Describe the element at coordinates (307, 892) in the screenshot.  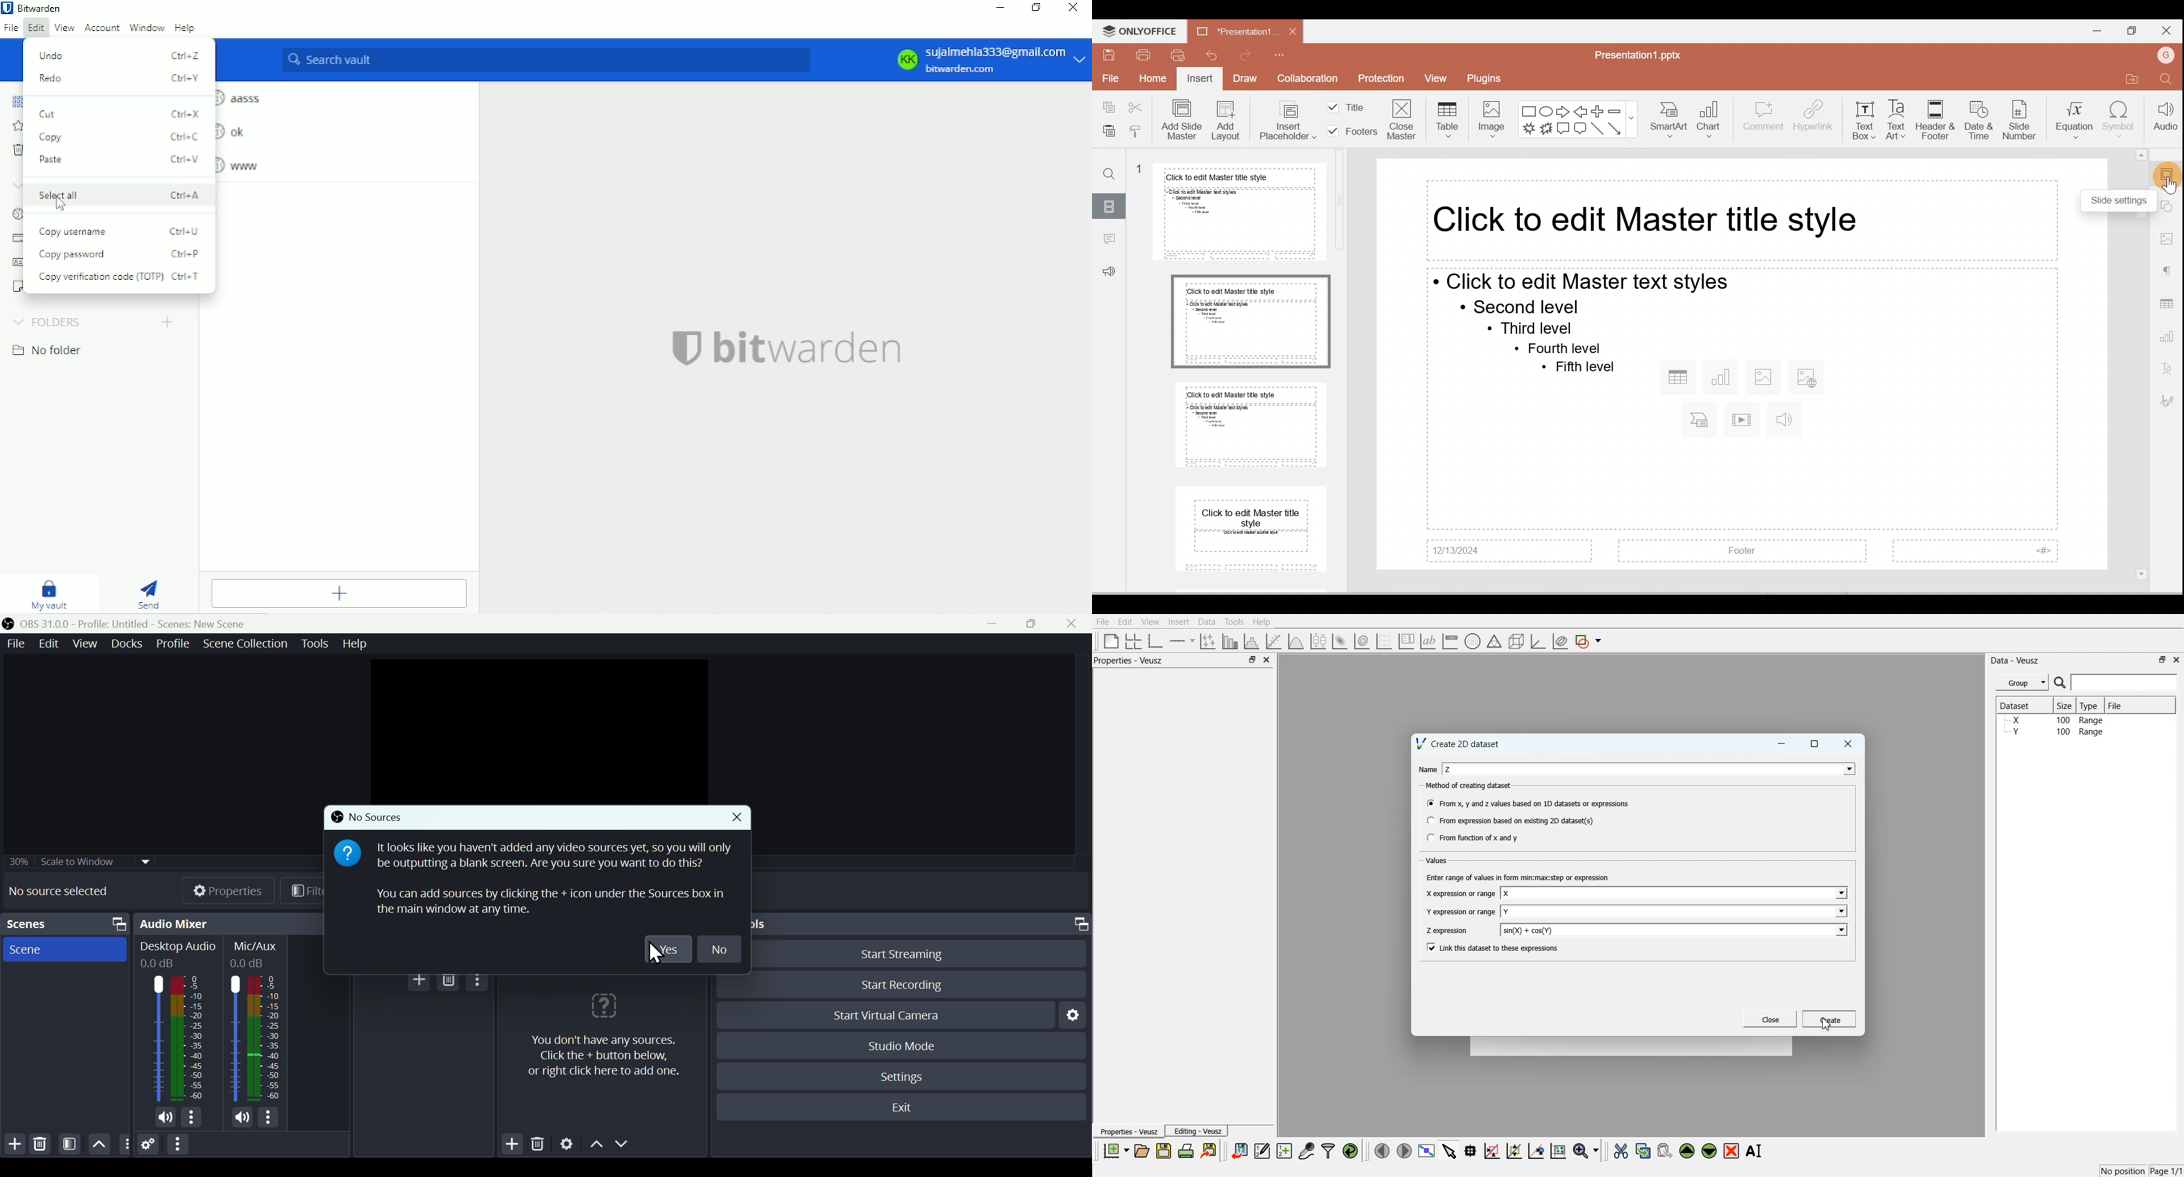
I see `Filters` at that location.